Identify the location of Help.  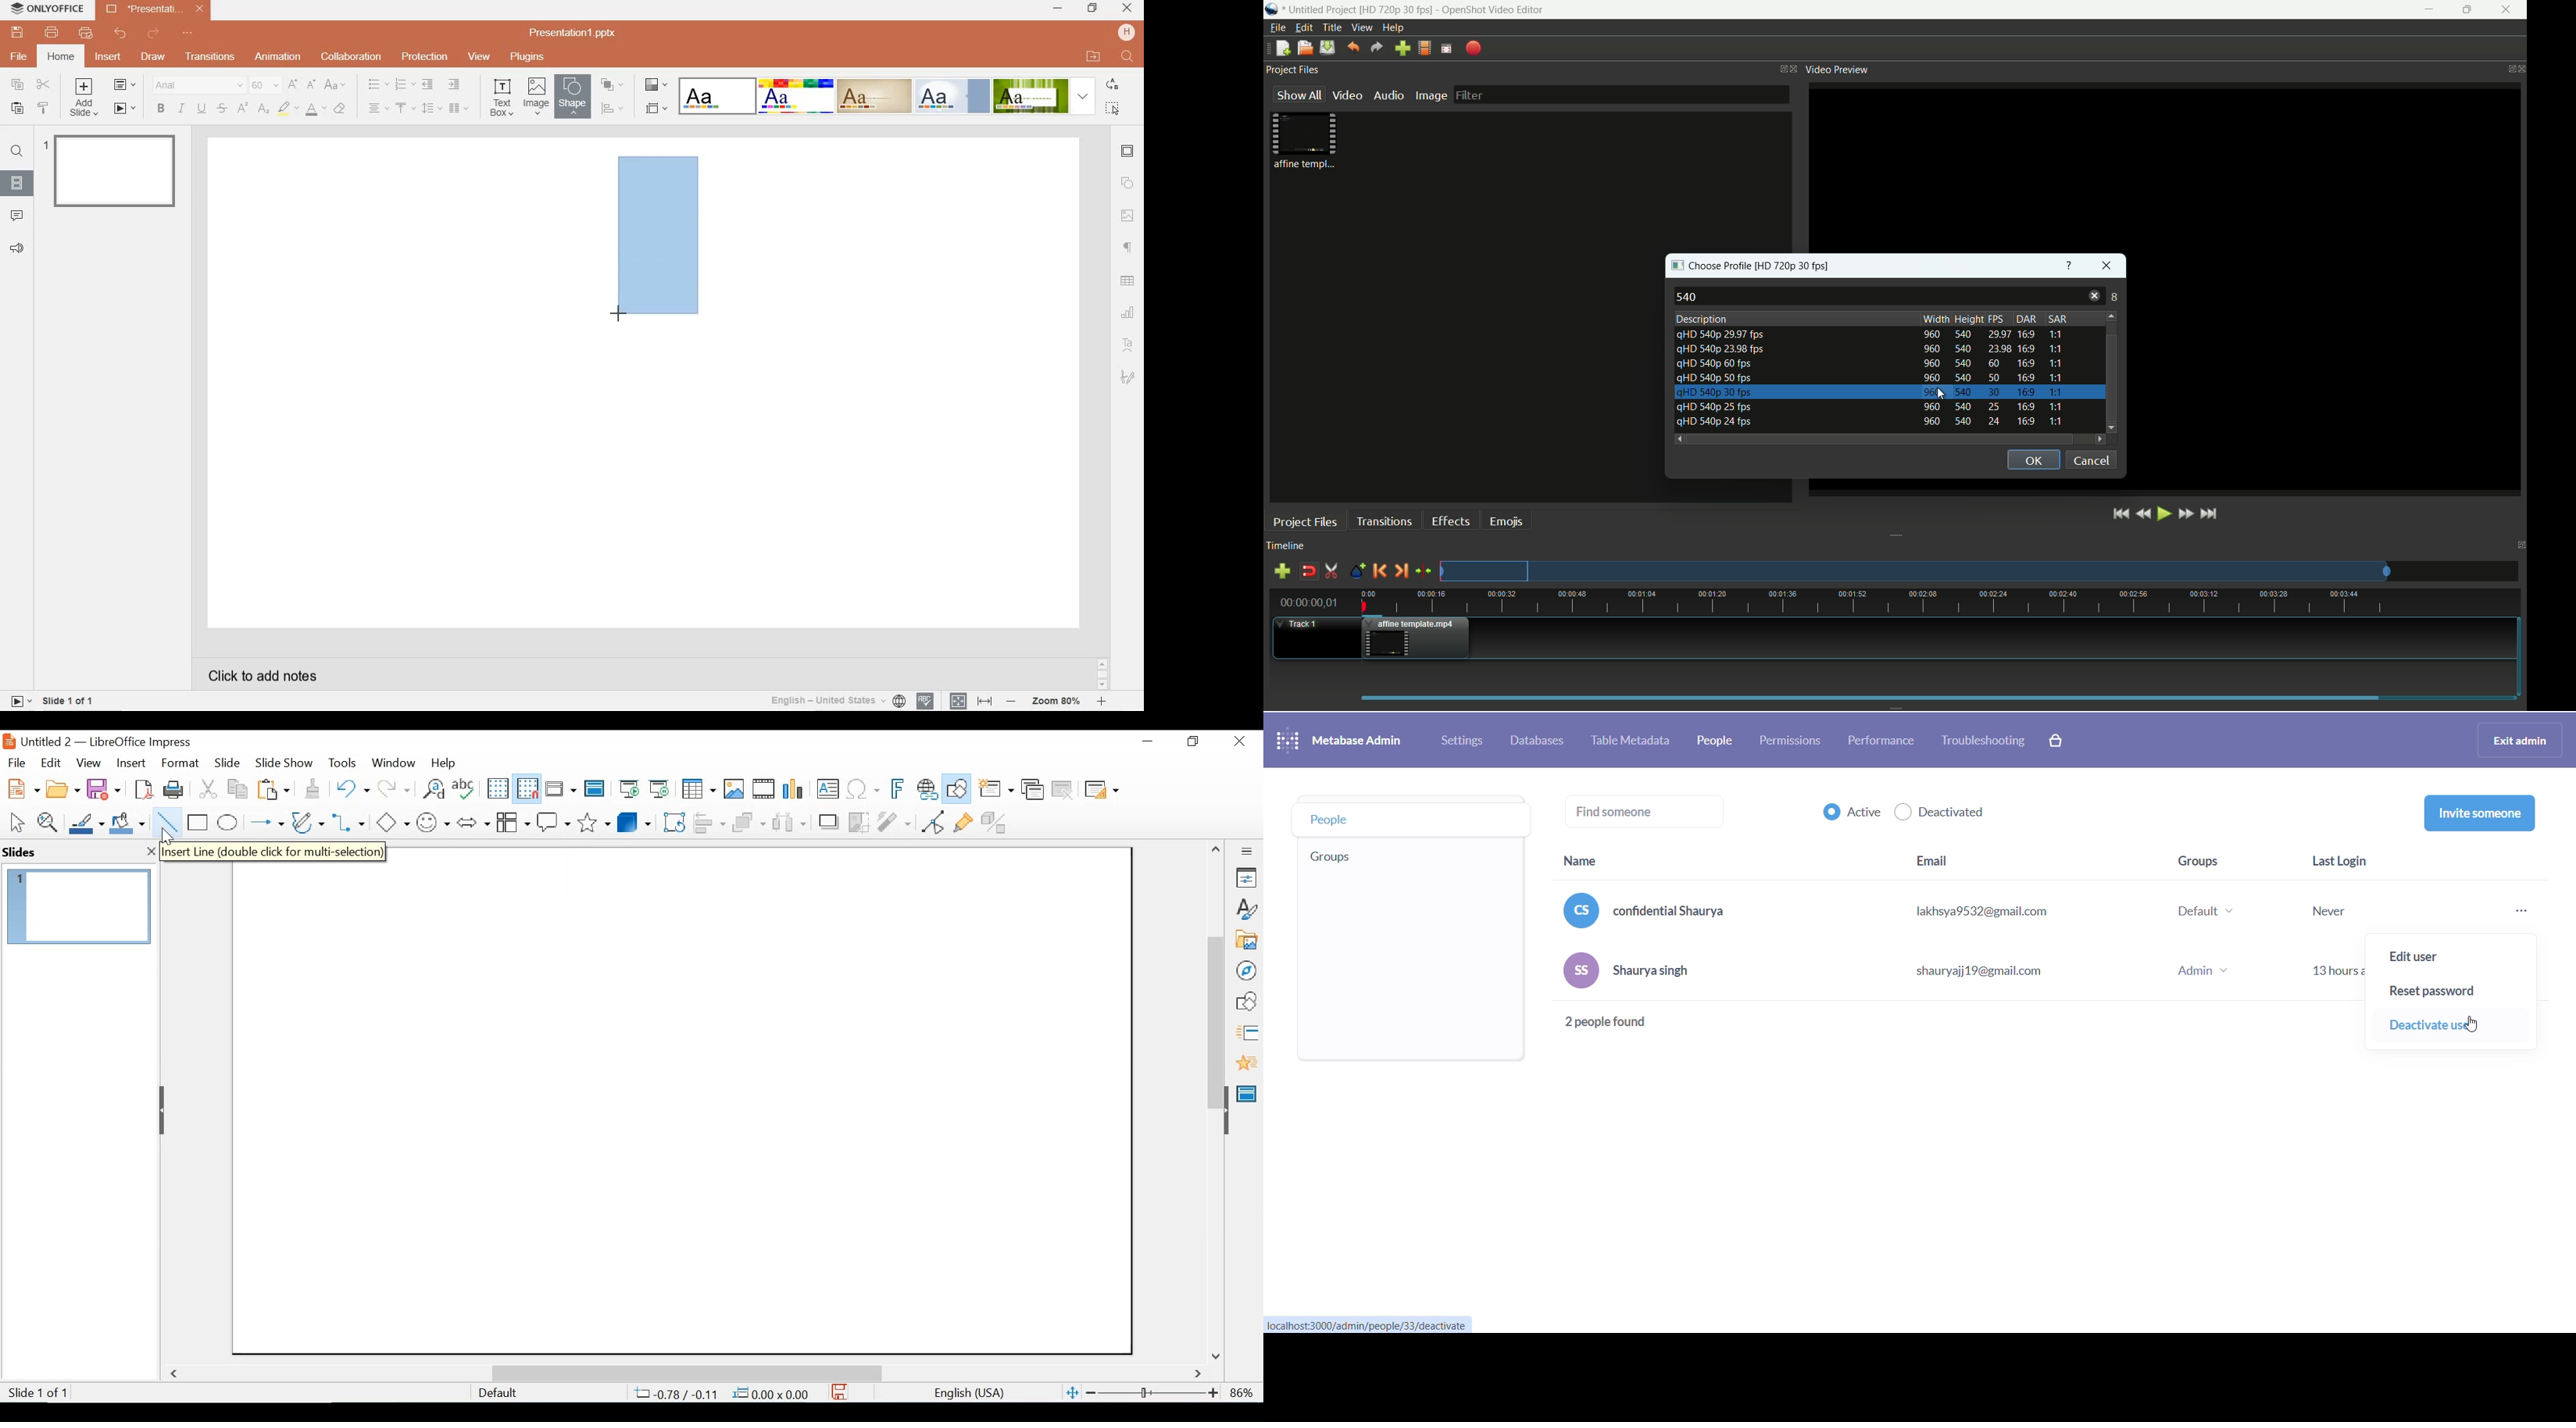
(447, 762).